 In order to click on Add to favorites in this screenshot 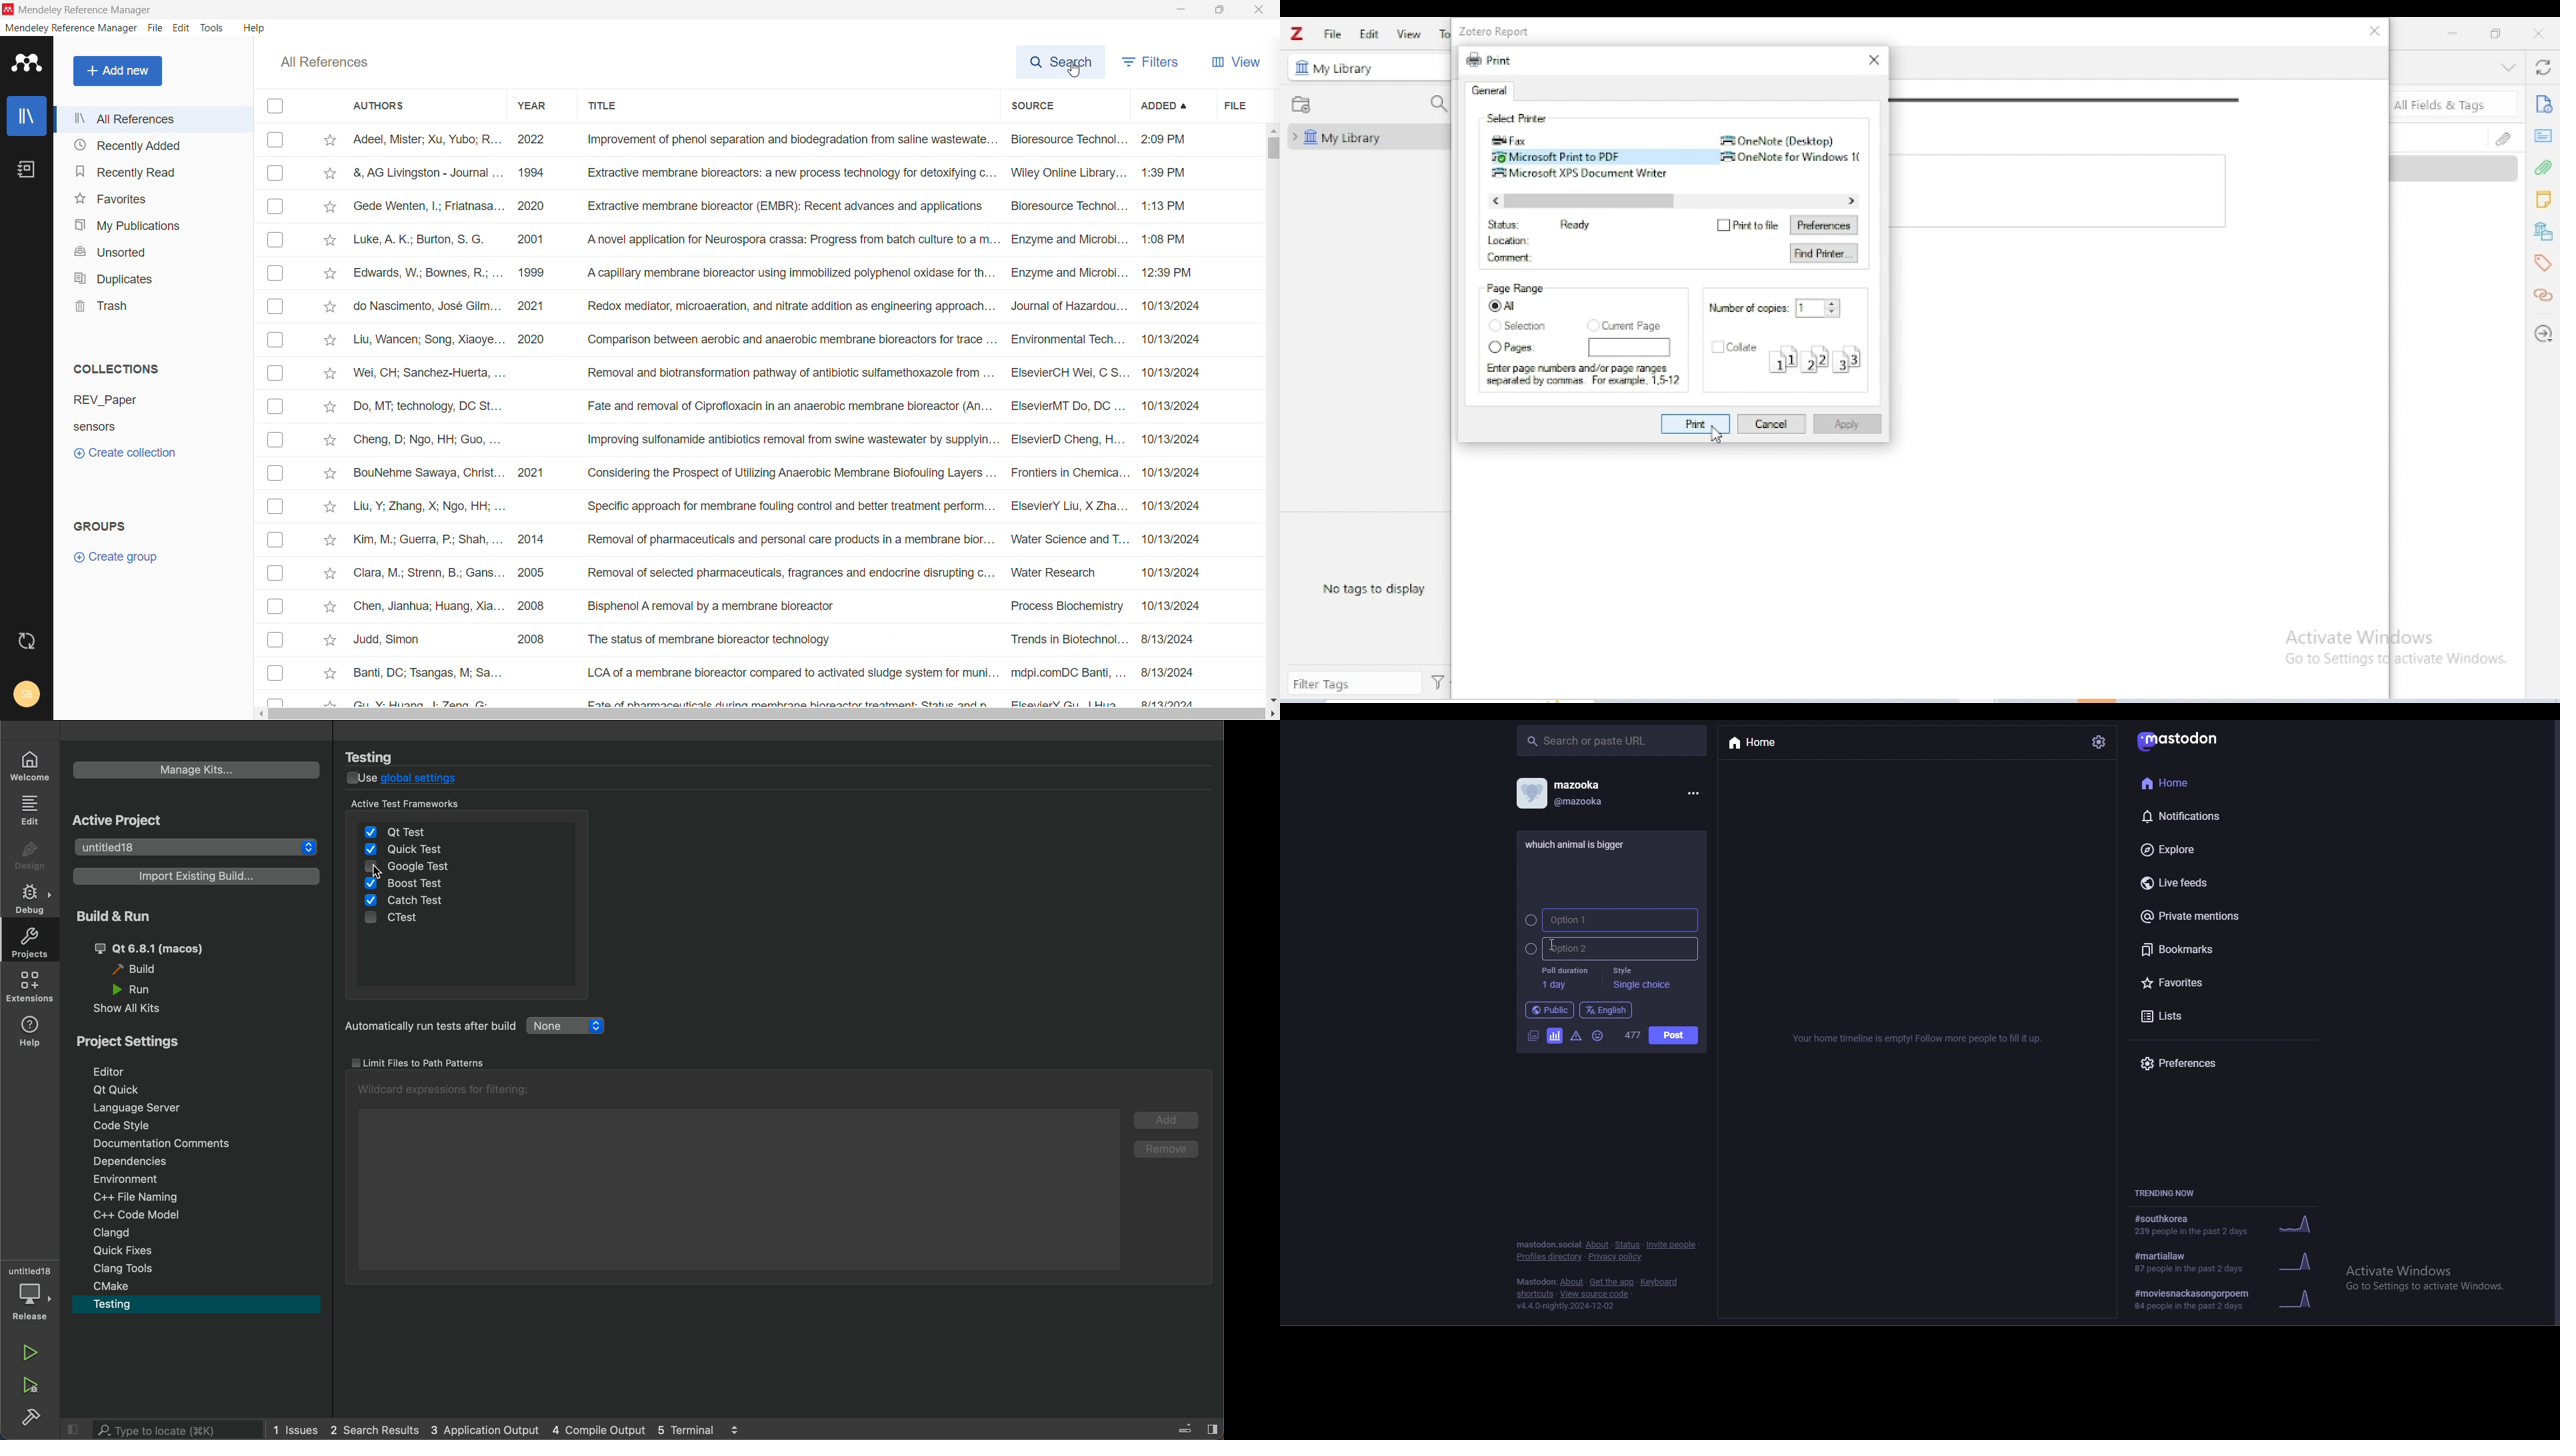, I will do `click(329, 173)`.